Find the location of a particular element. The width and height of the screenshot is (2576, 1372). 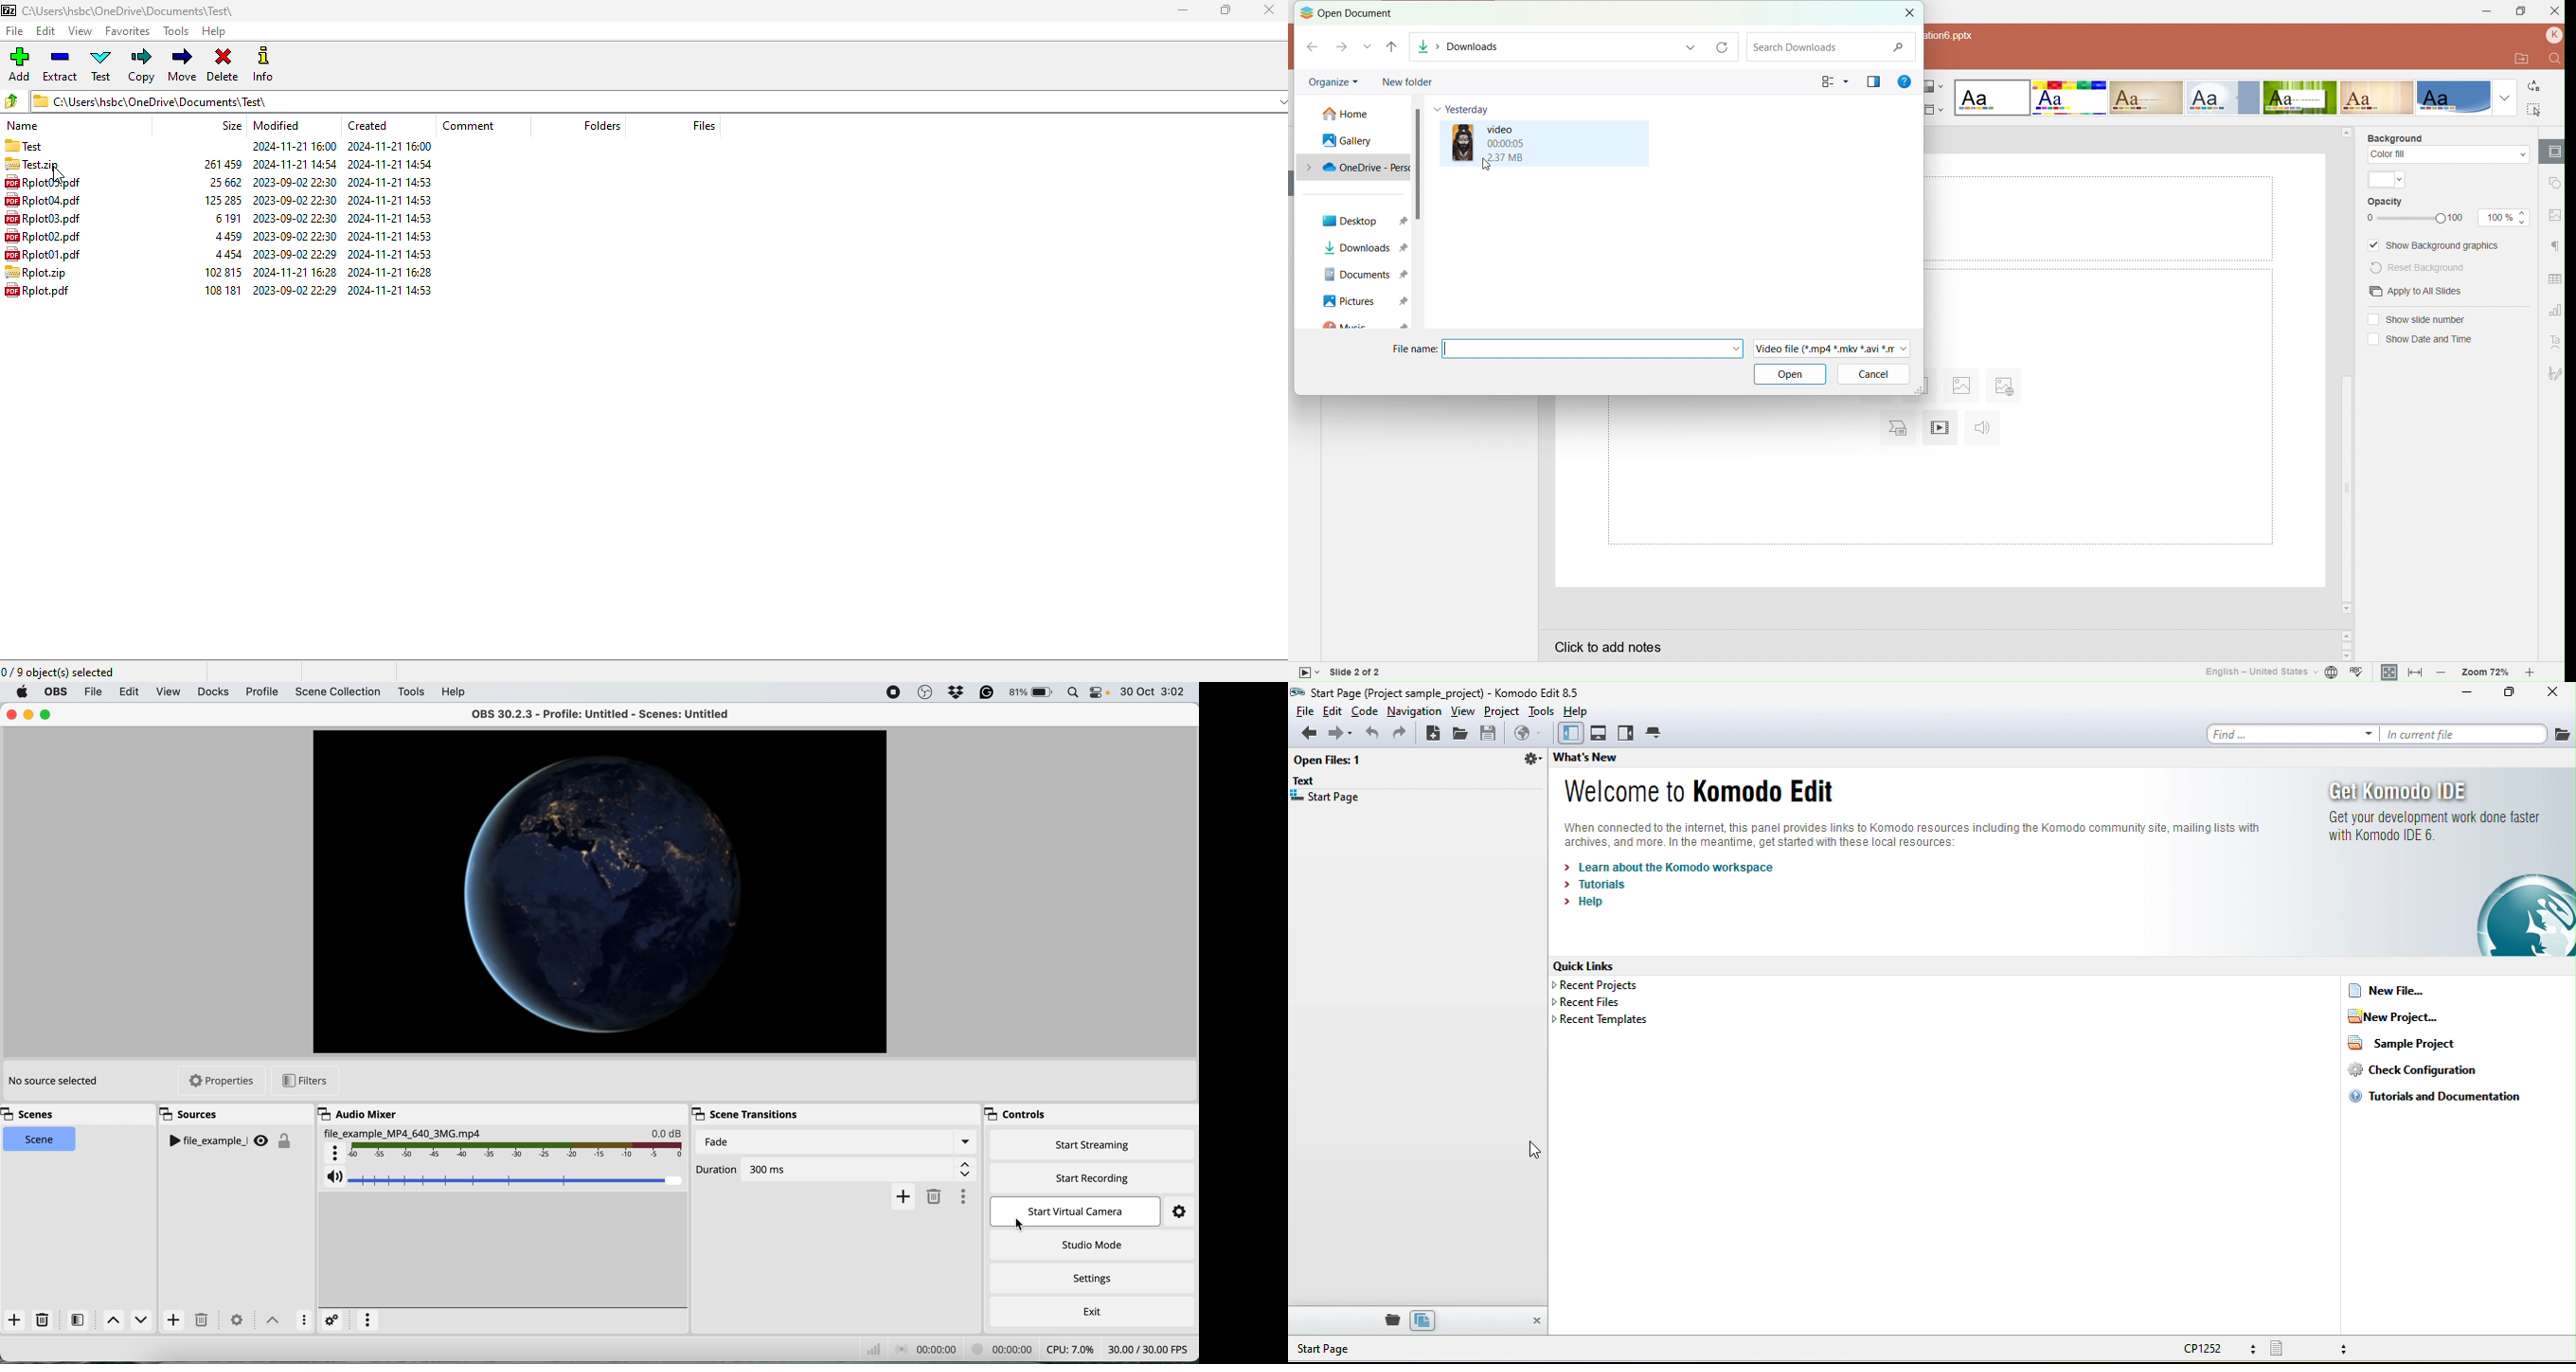

recent files is located at coordinates (1593, 1004).